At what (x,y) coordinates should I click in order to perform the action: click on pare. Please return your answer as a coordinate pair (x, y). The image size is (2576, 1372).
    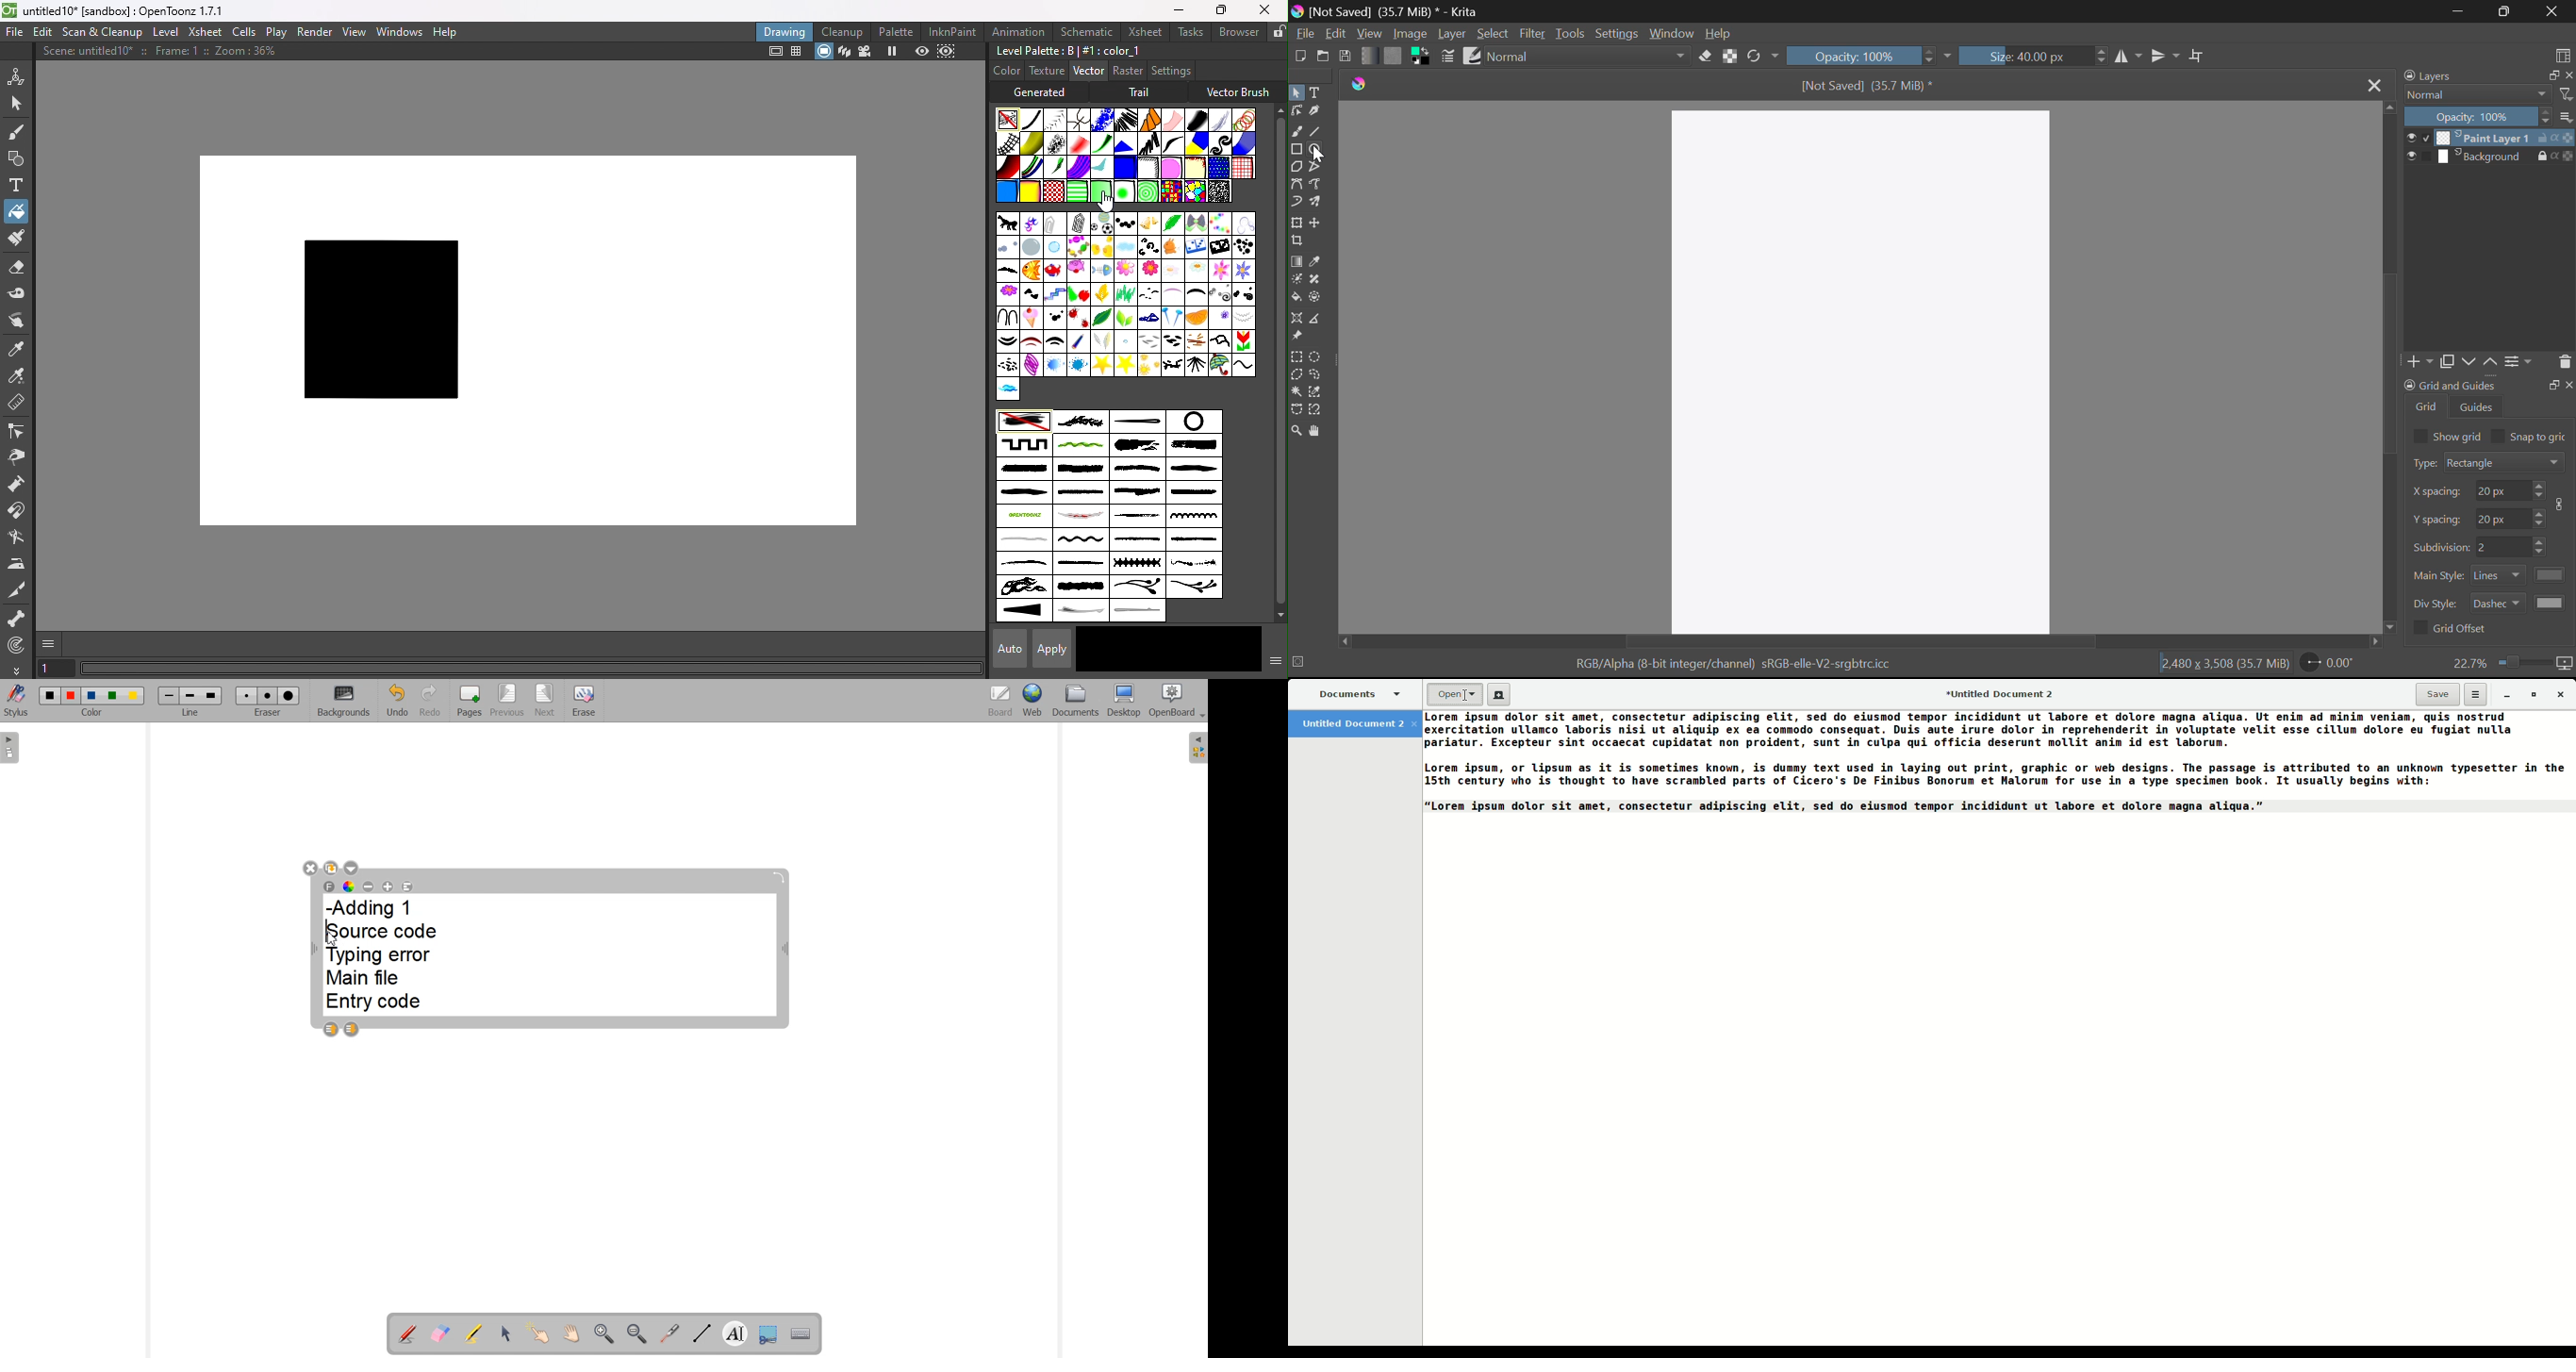
    Looking at the image, I should click on (1008, 341).